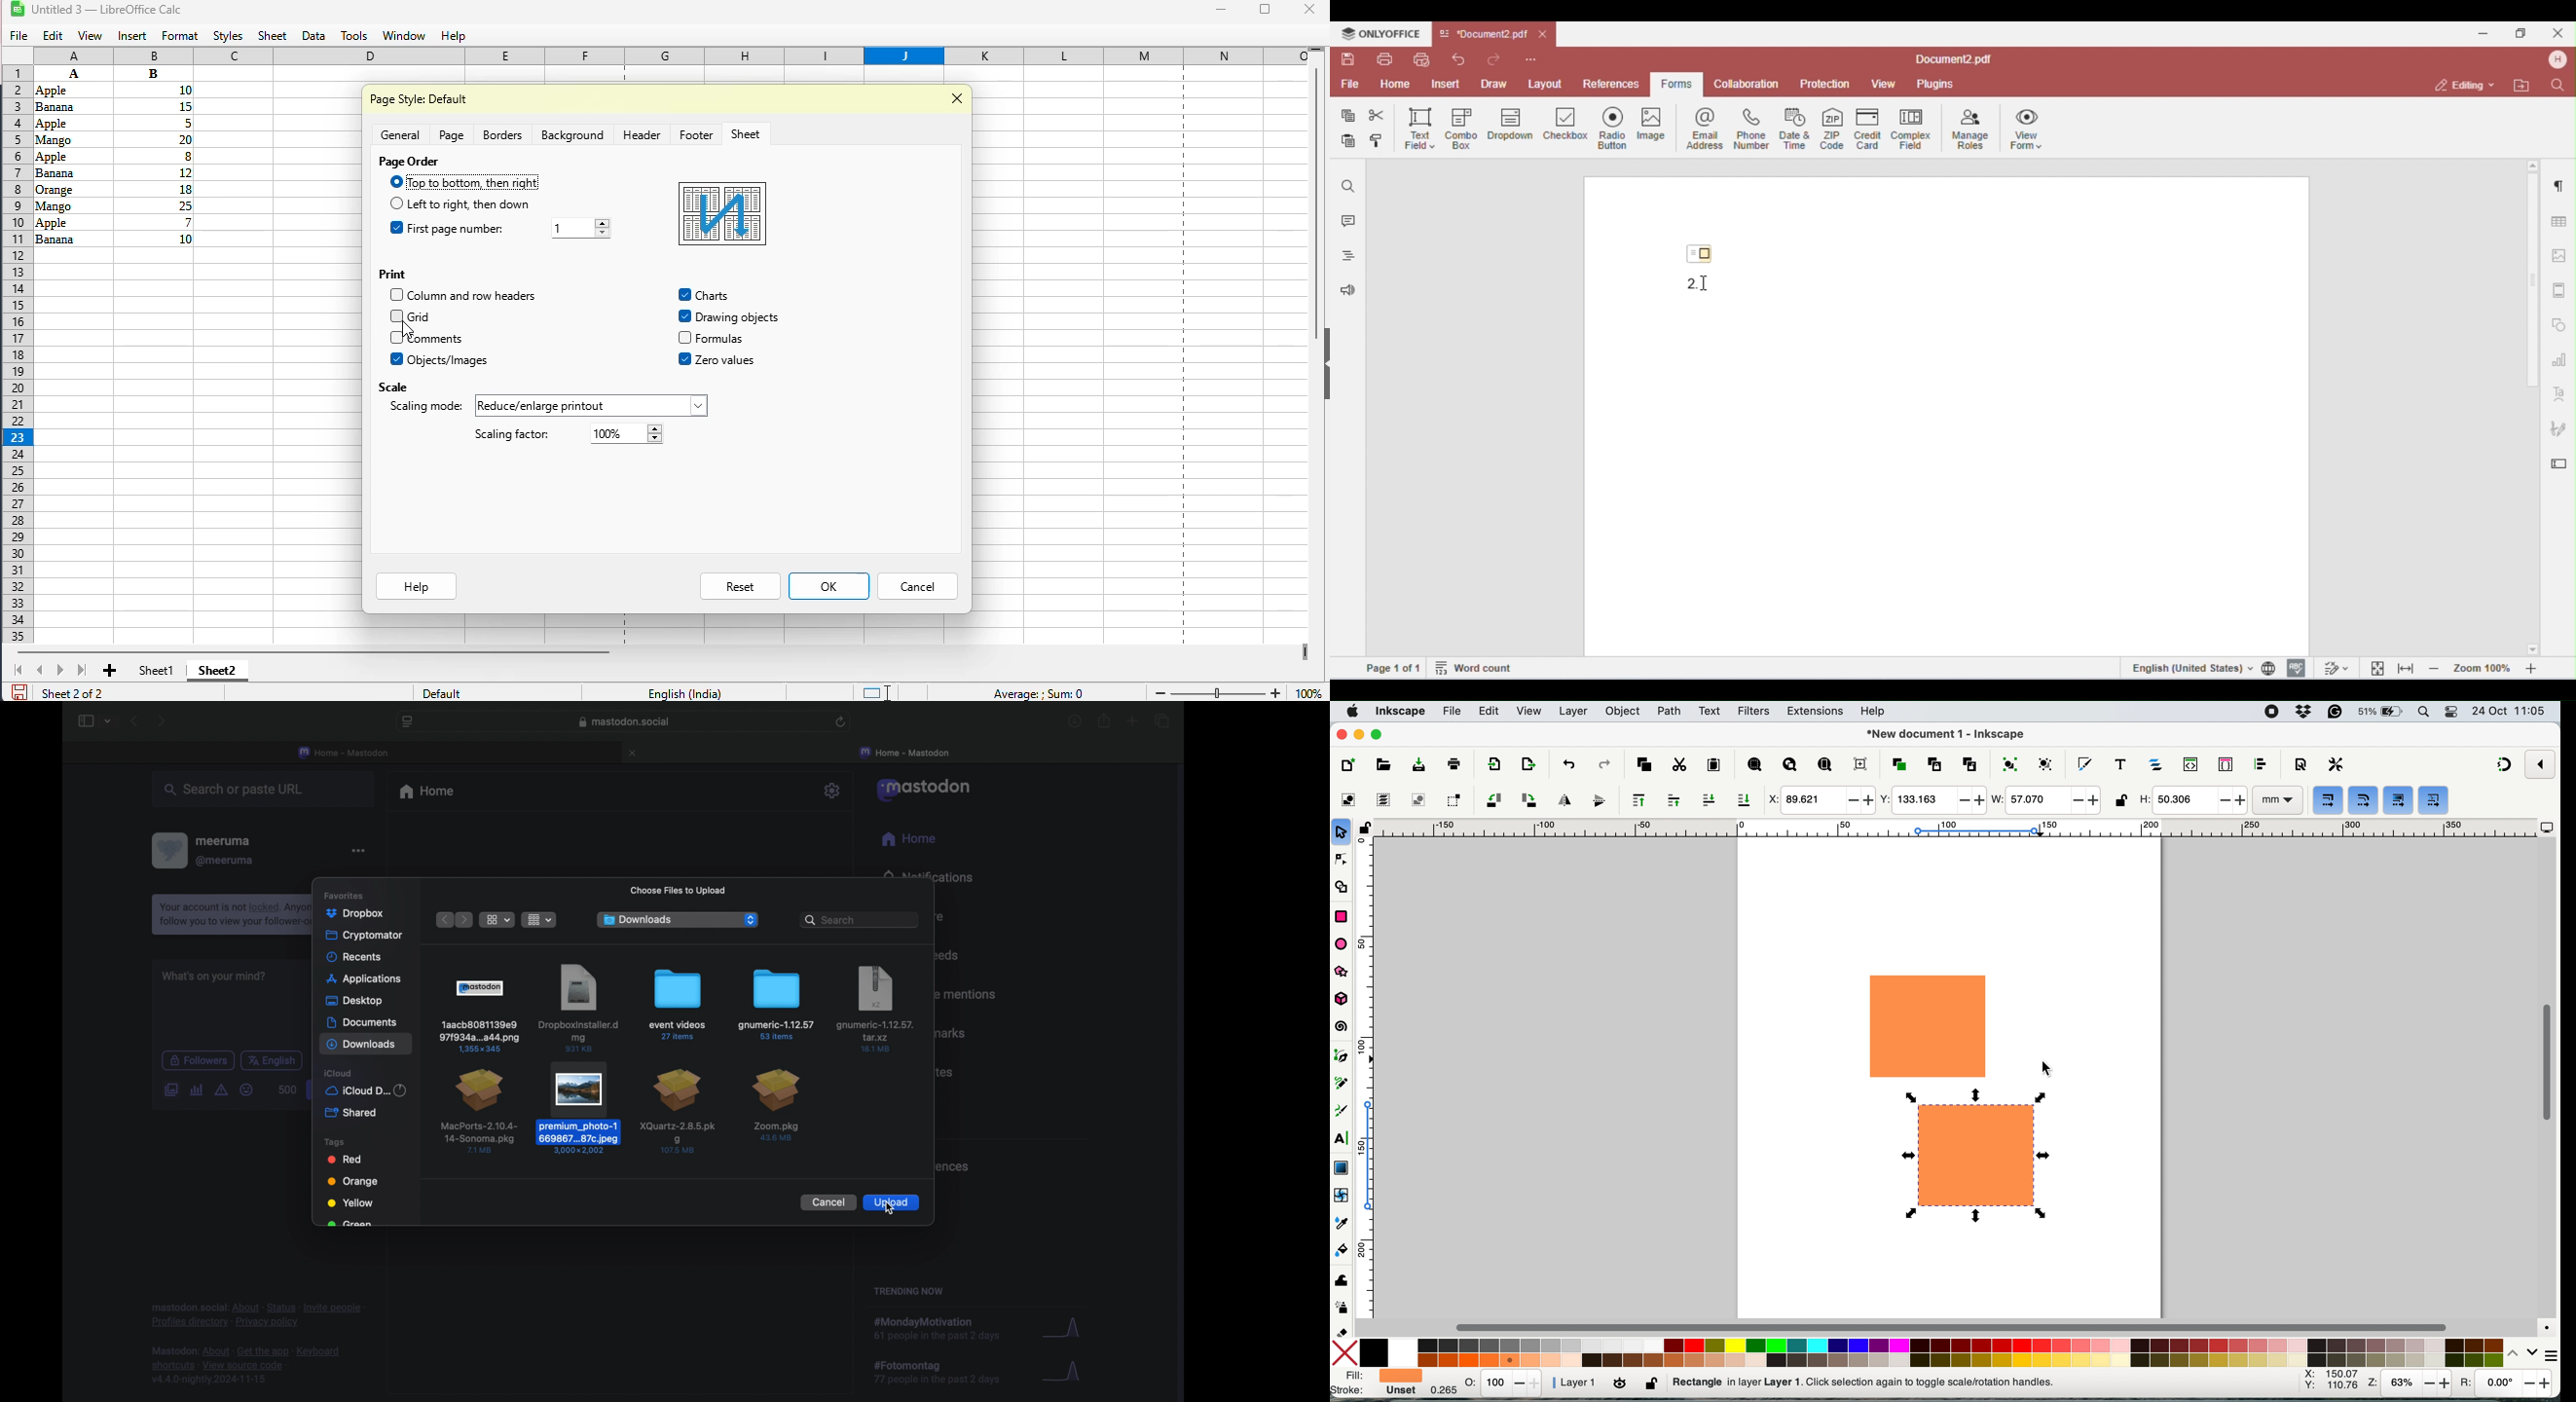  What do you see at coordinates (1933, 1351) in the screenshot?
I see `color palatte` at bounding box center [1933, 1351].